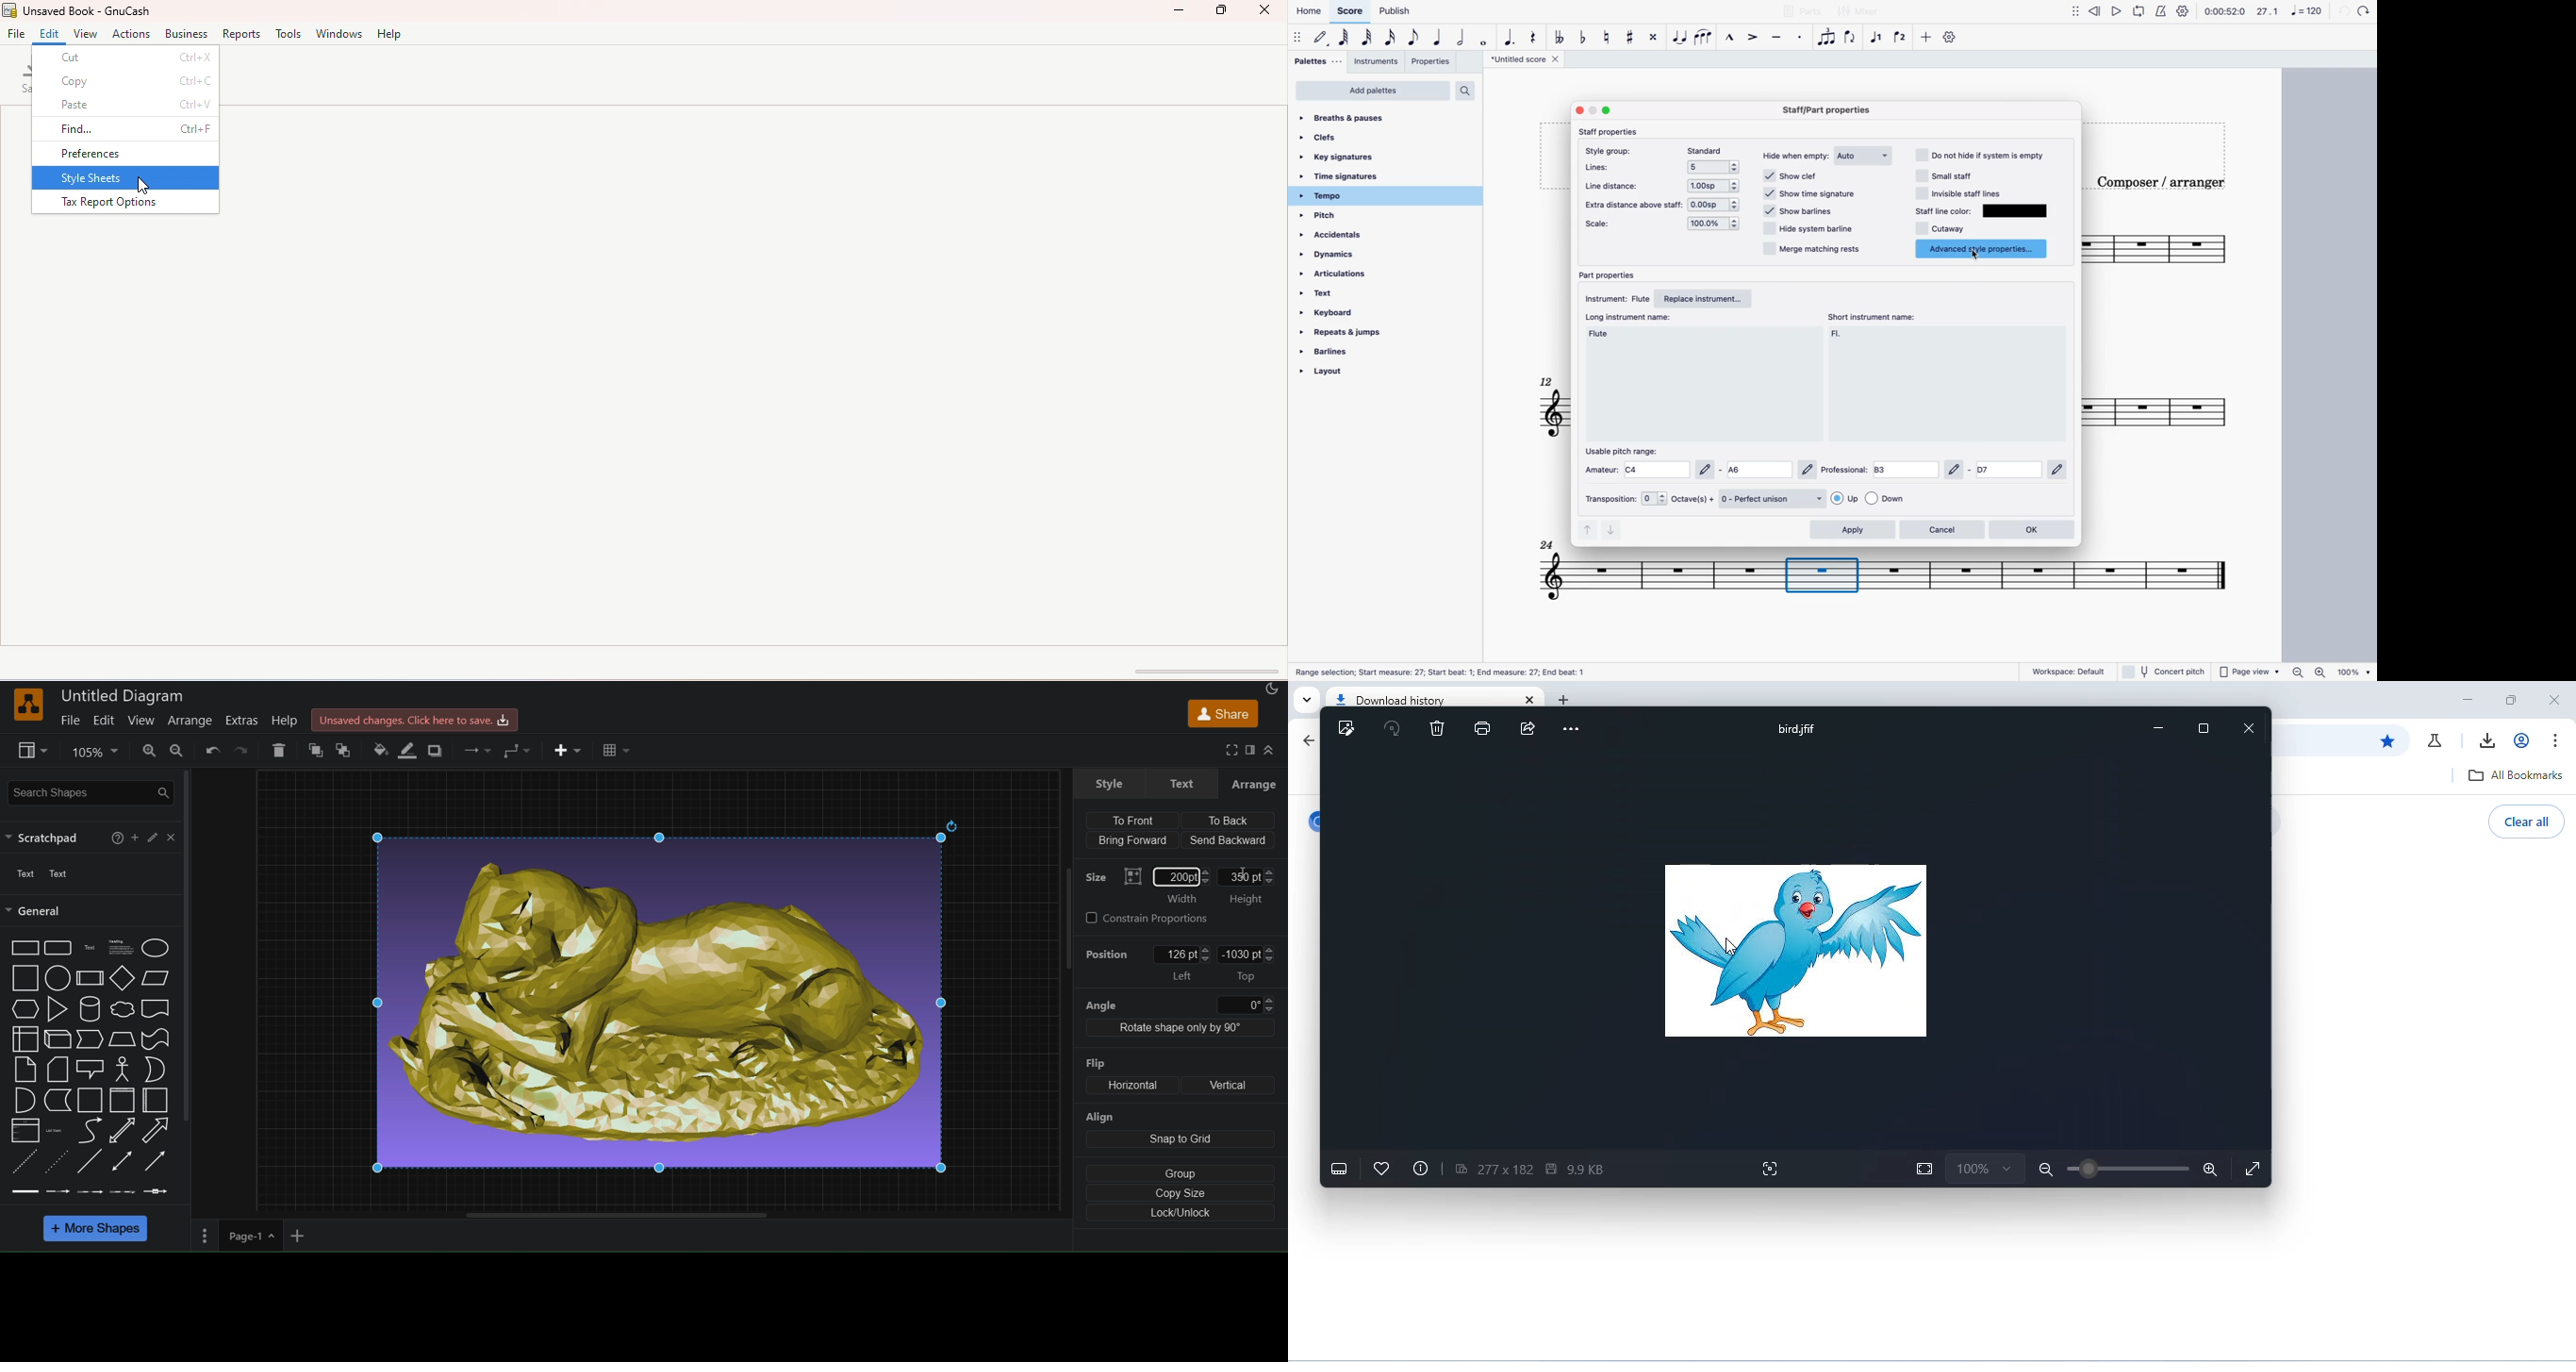  I want to click on time signatures, so click(1348, 178).